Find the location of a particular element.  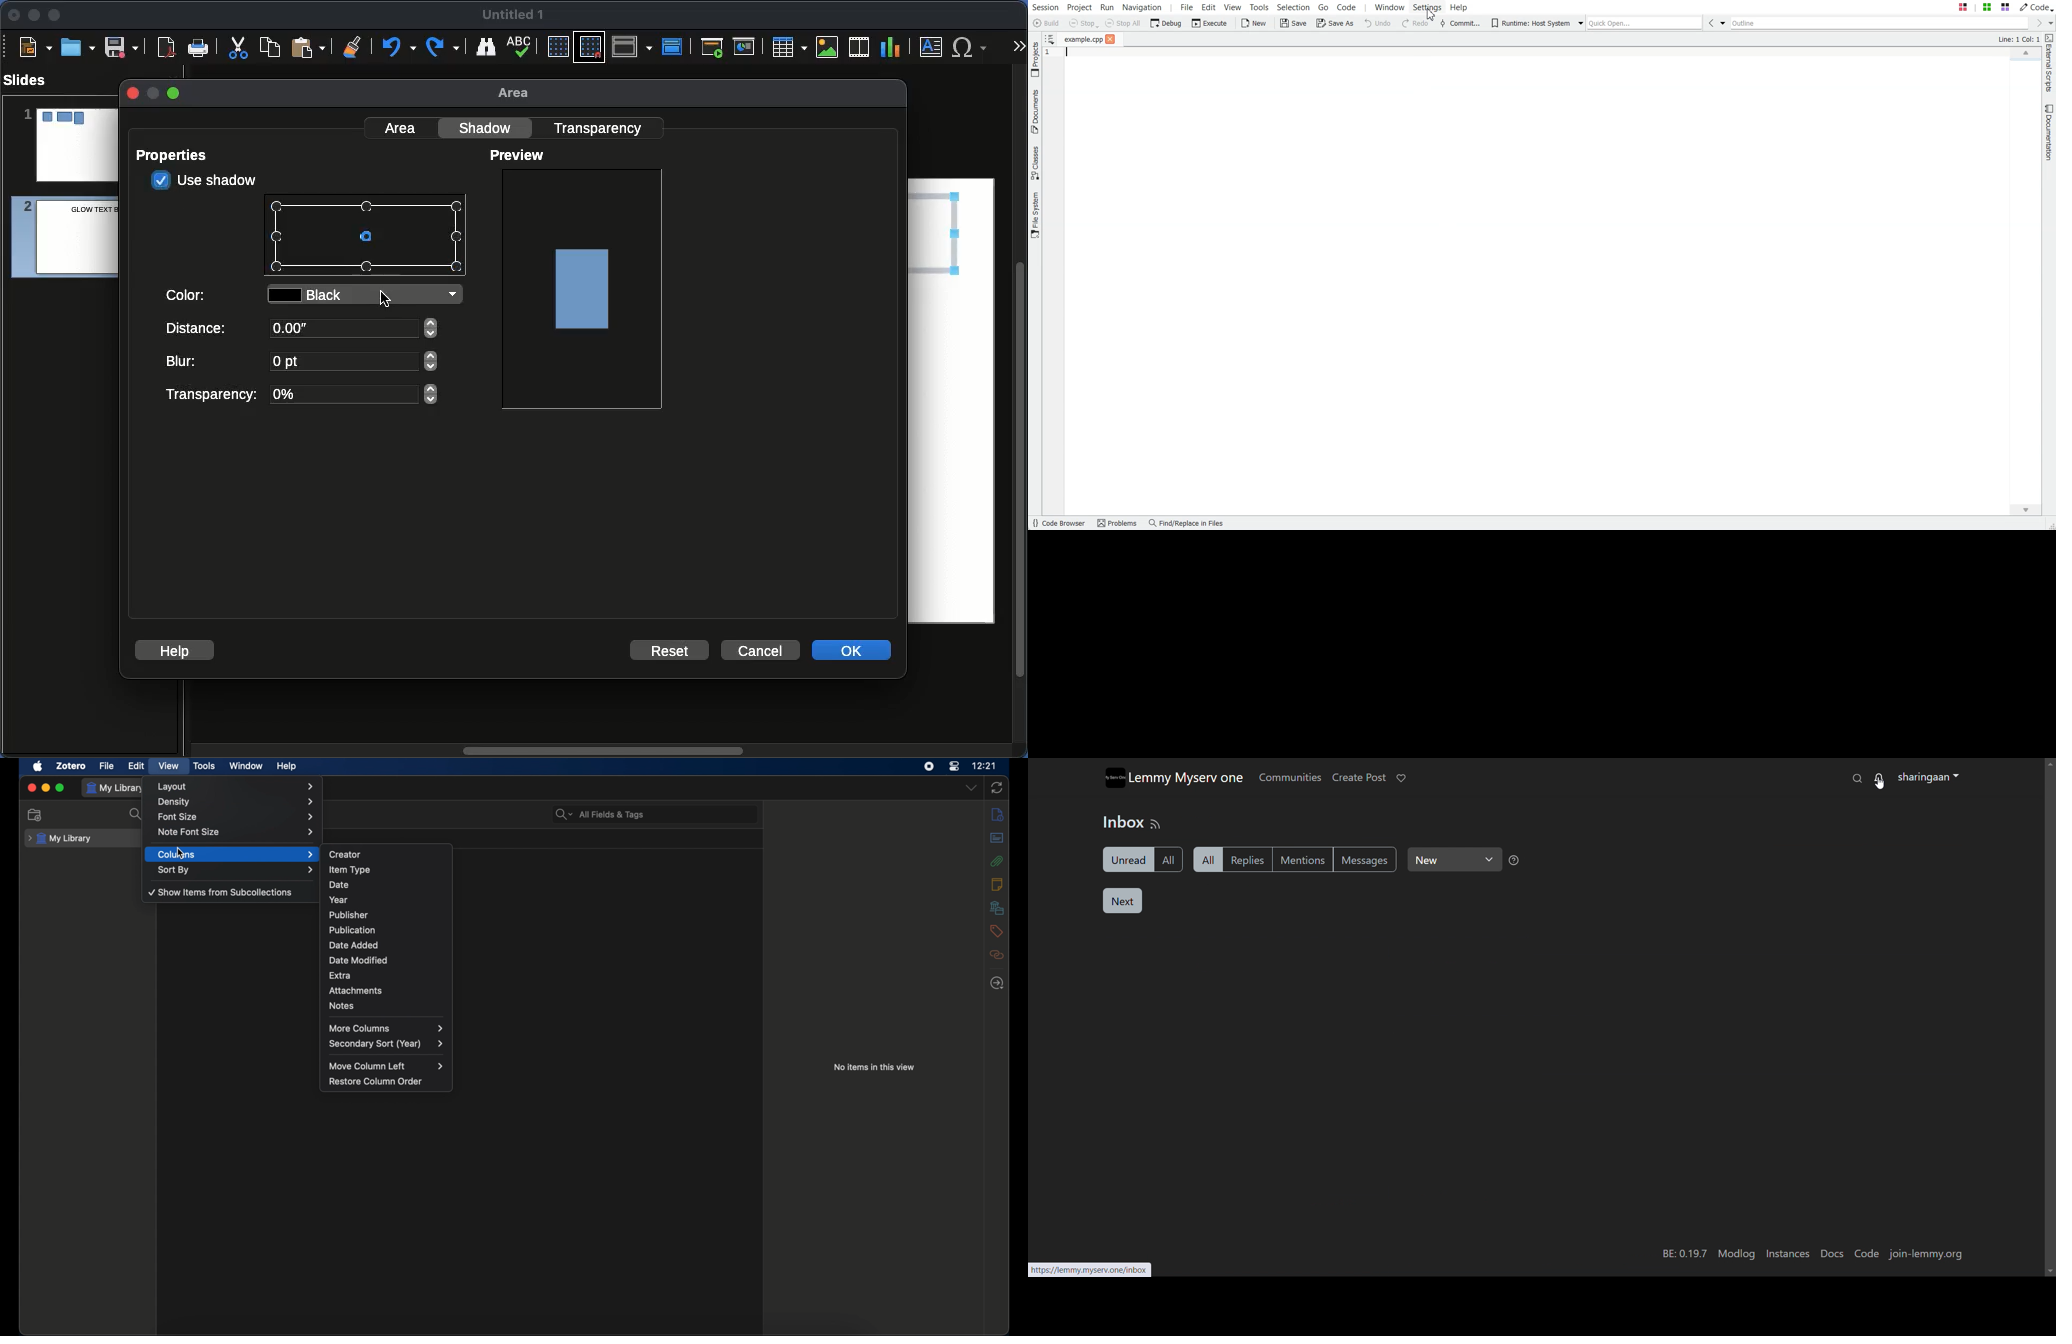

libraries is located at coordinates (997, 908).